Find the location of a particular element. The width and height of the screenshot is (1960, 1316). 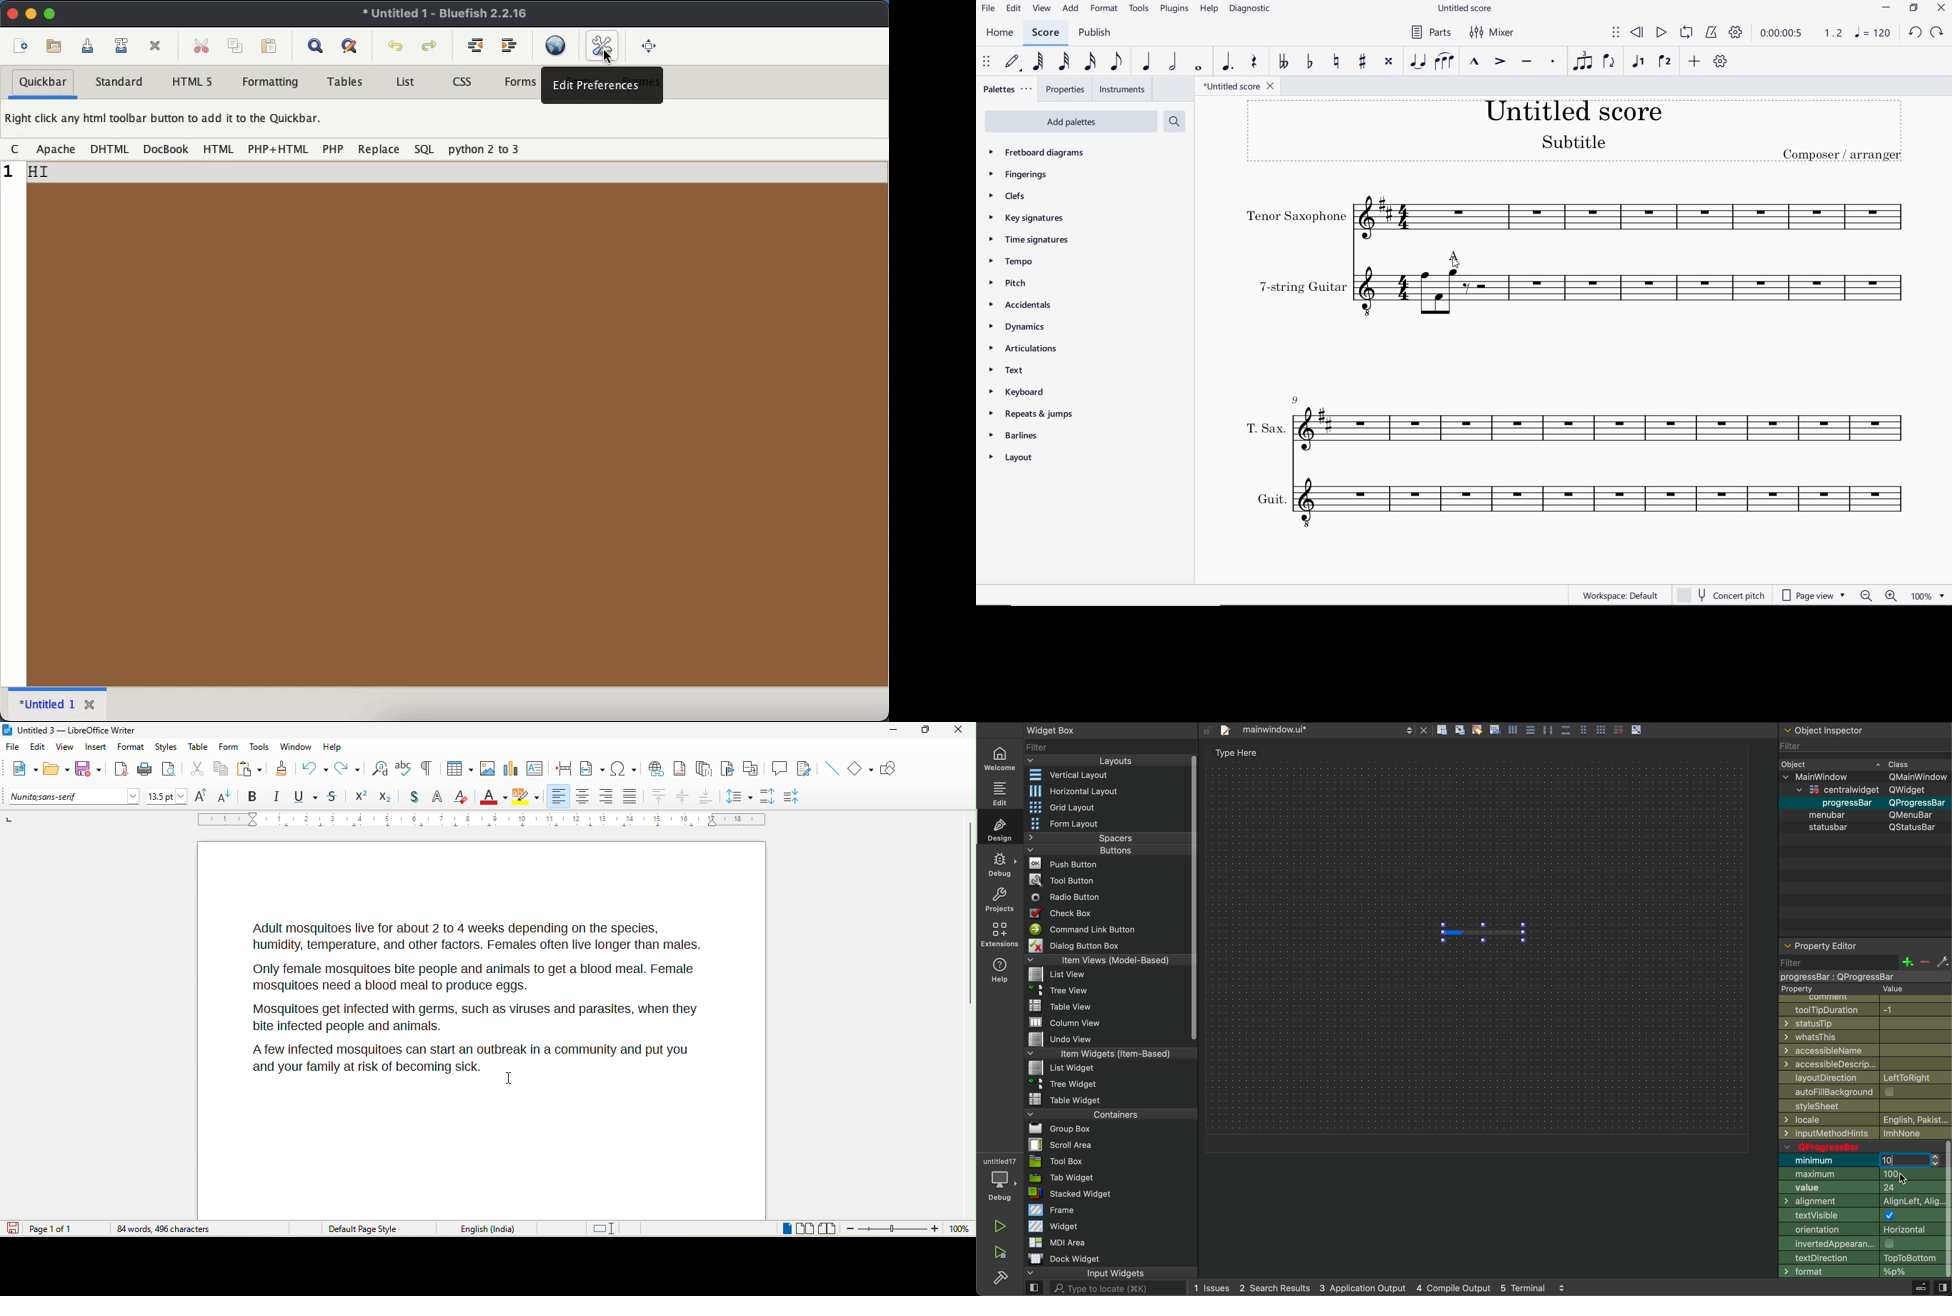

Widget is located at coordinates (1055, 1226).